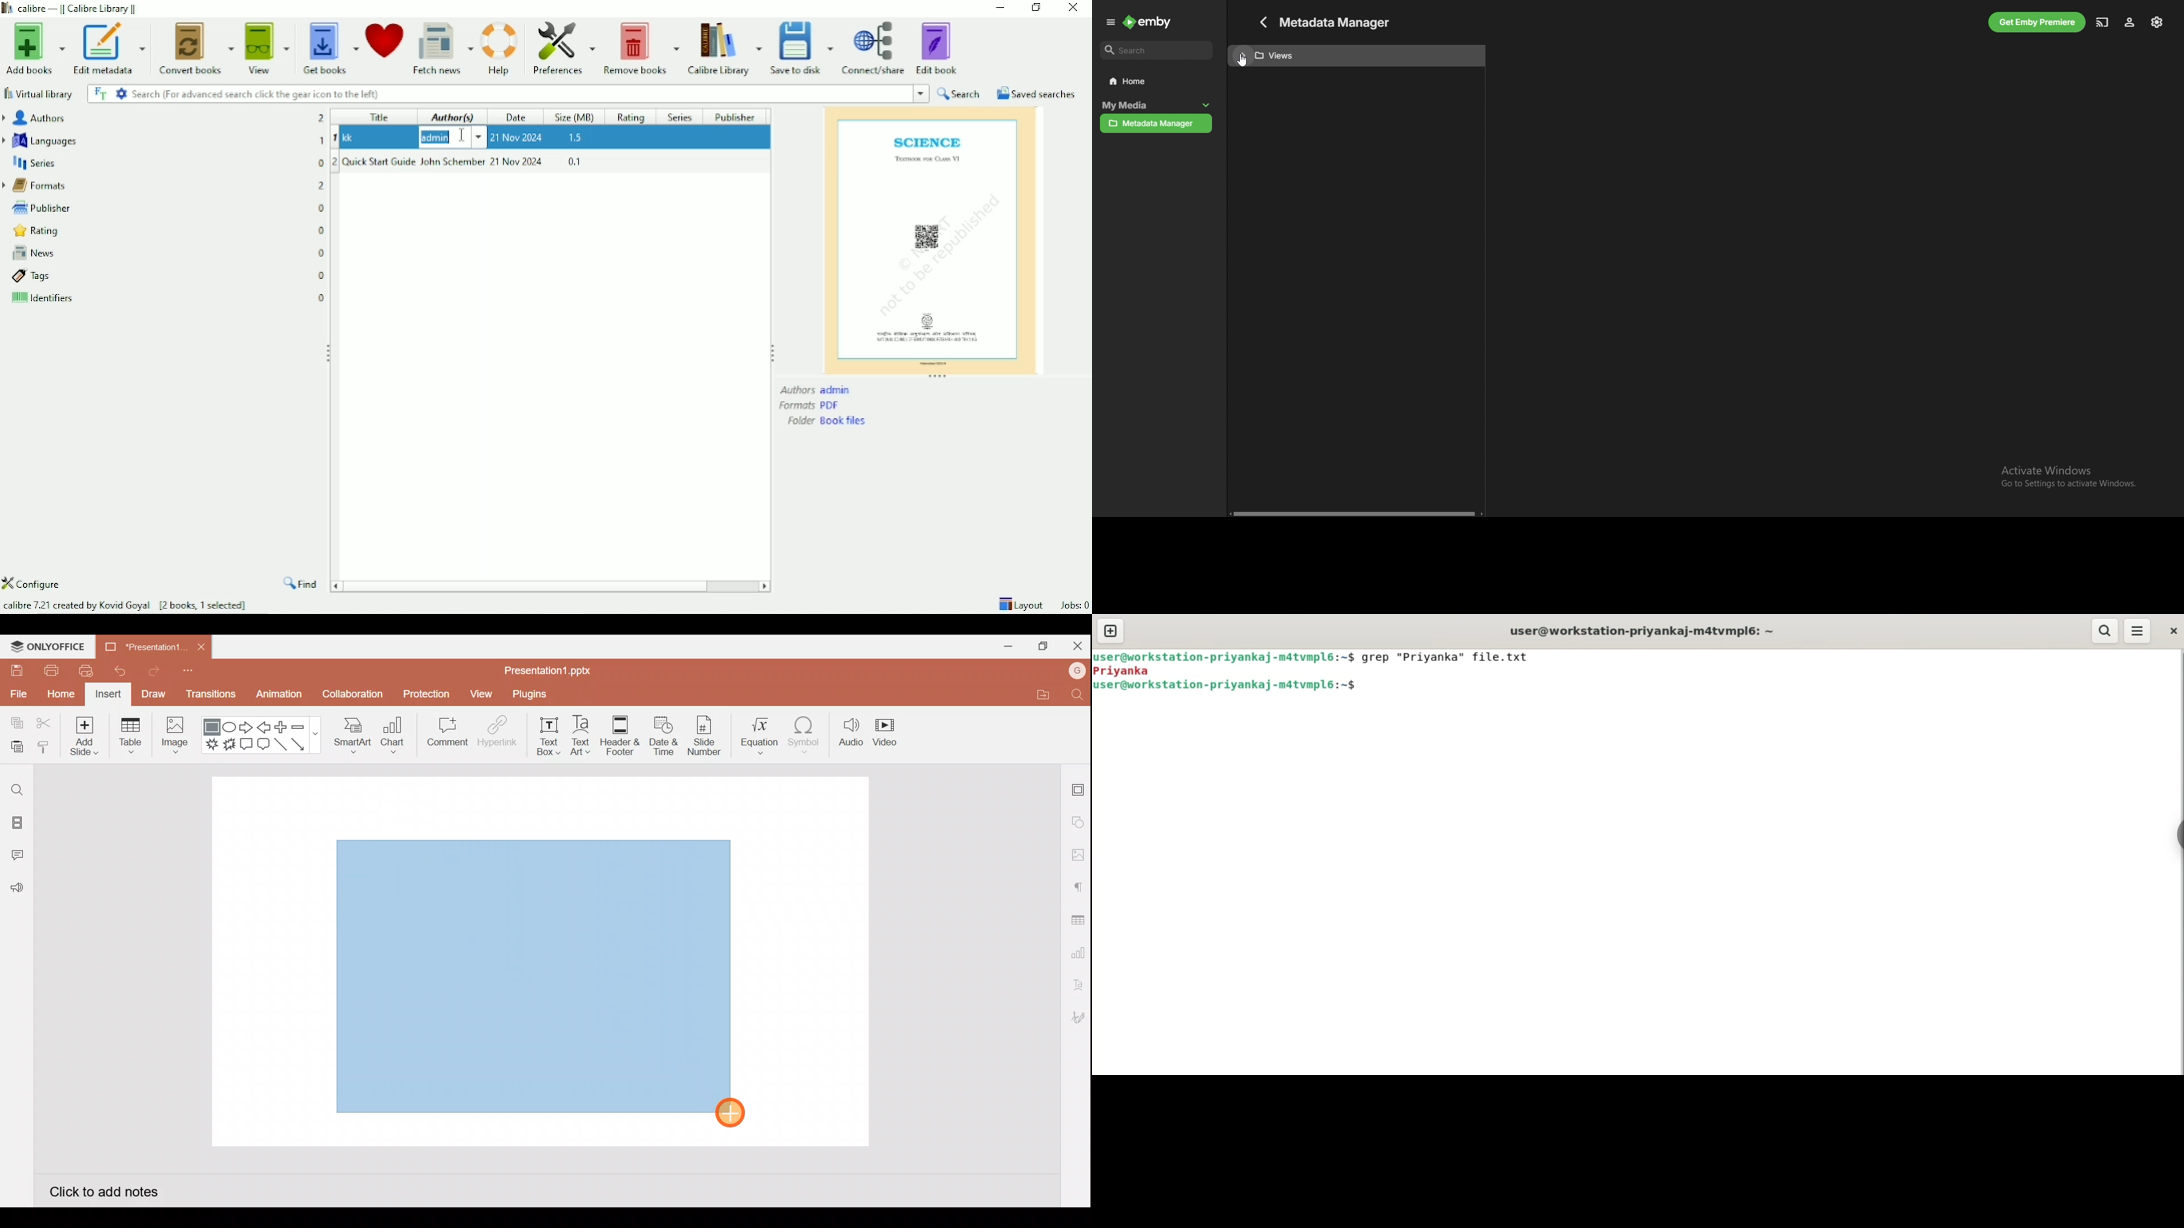  Describe the element at coordinates (1156, 124) in the screenshot. I see `metadata manager` at that location.